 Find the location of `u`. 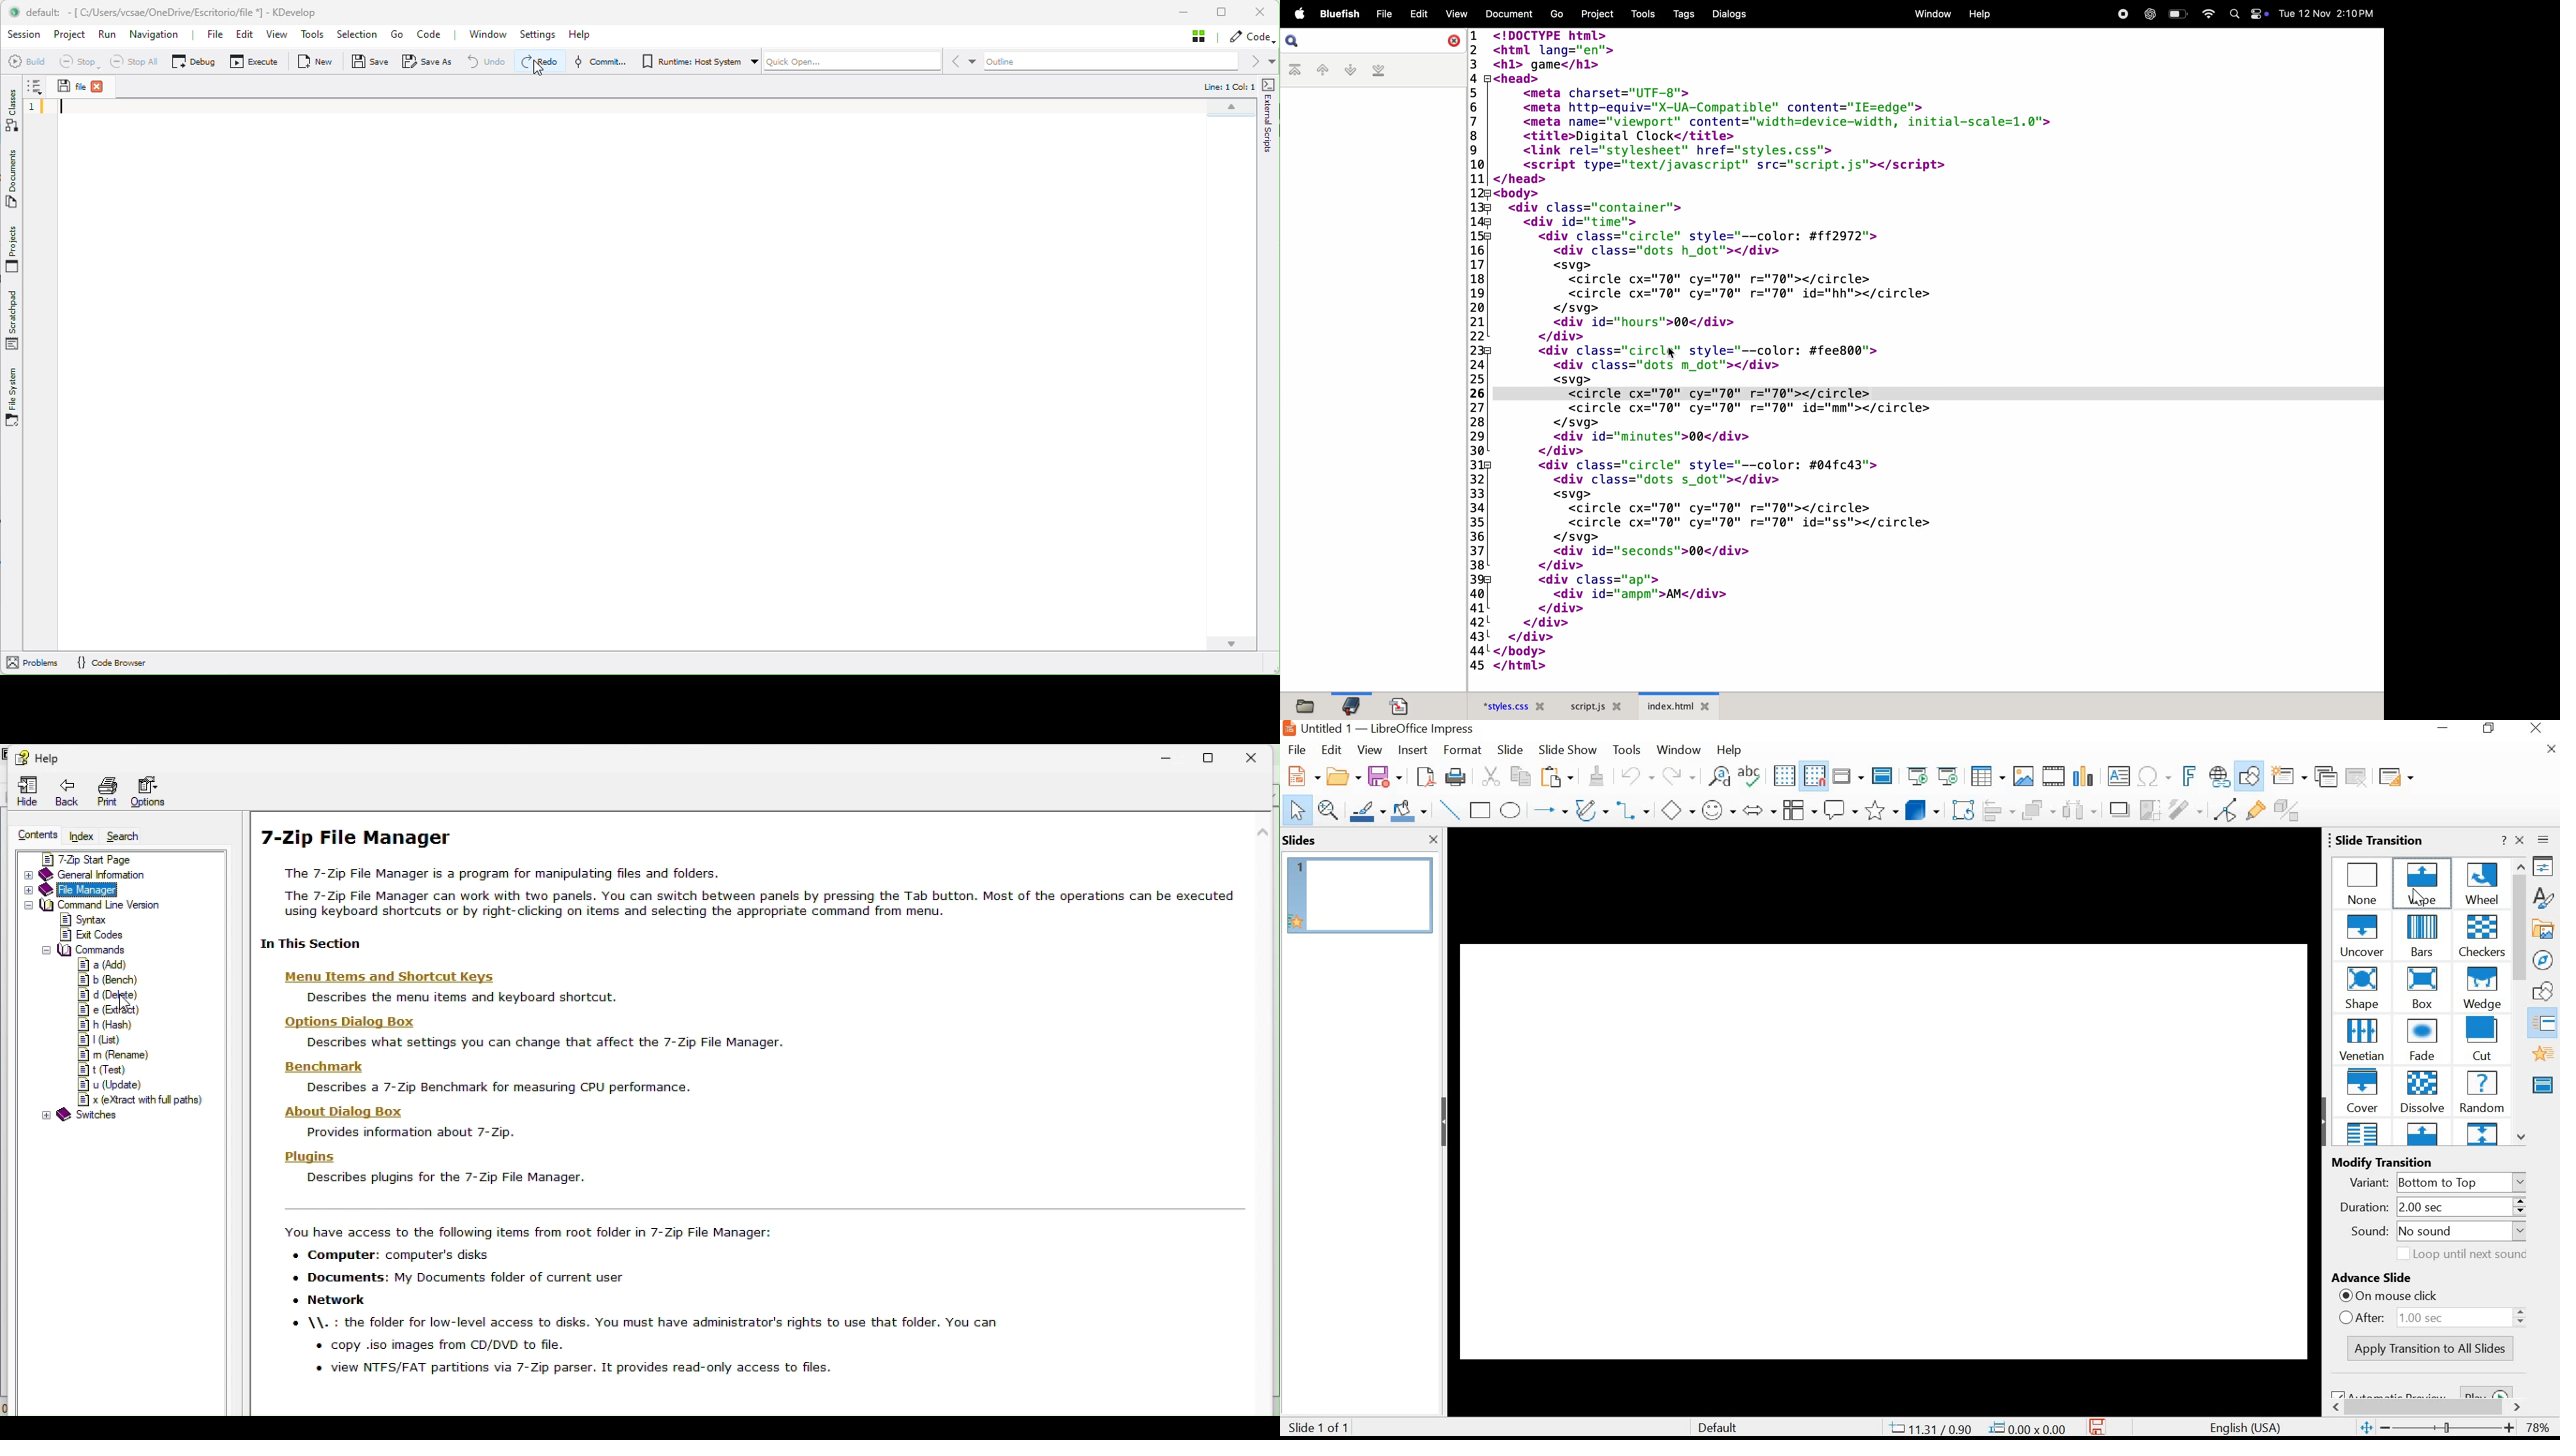

u is located at coordinates (109, 1086).